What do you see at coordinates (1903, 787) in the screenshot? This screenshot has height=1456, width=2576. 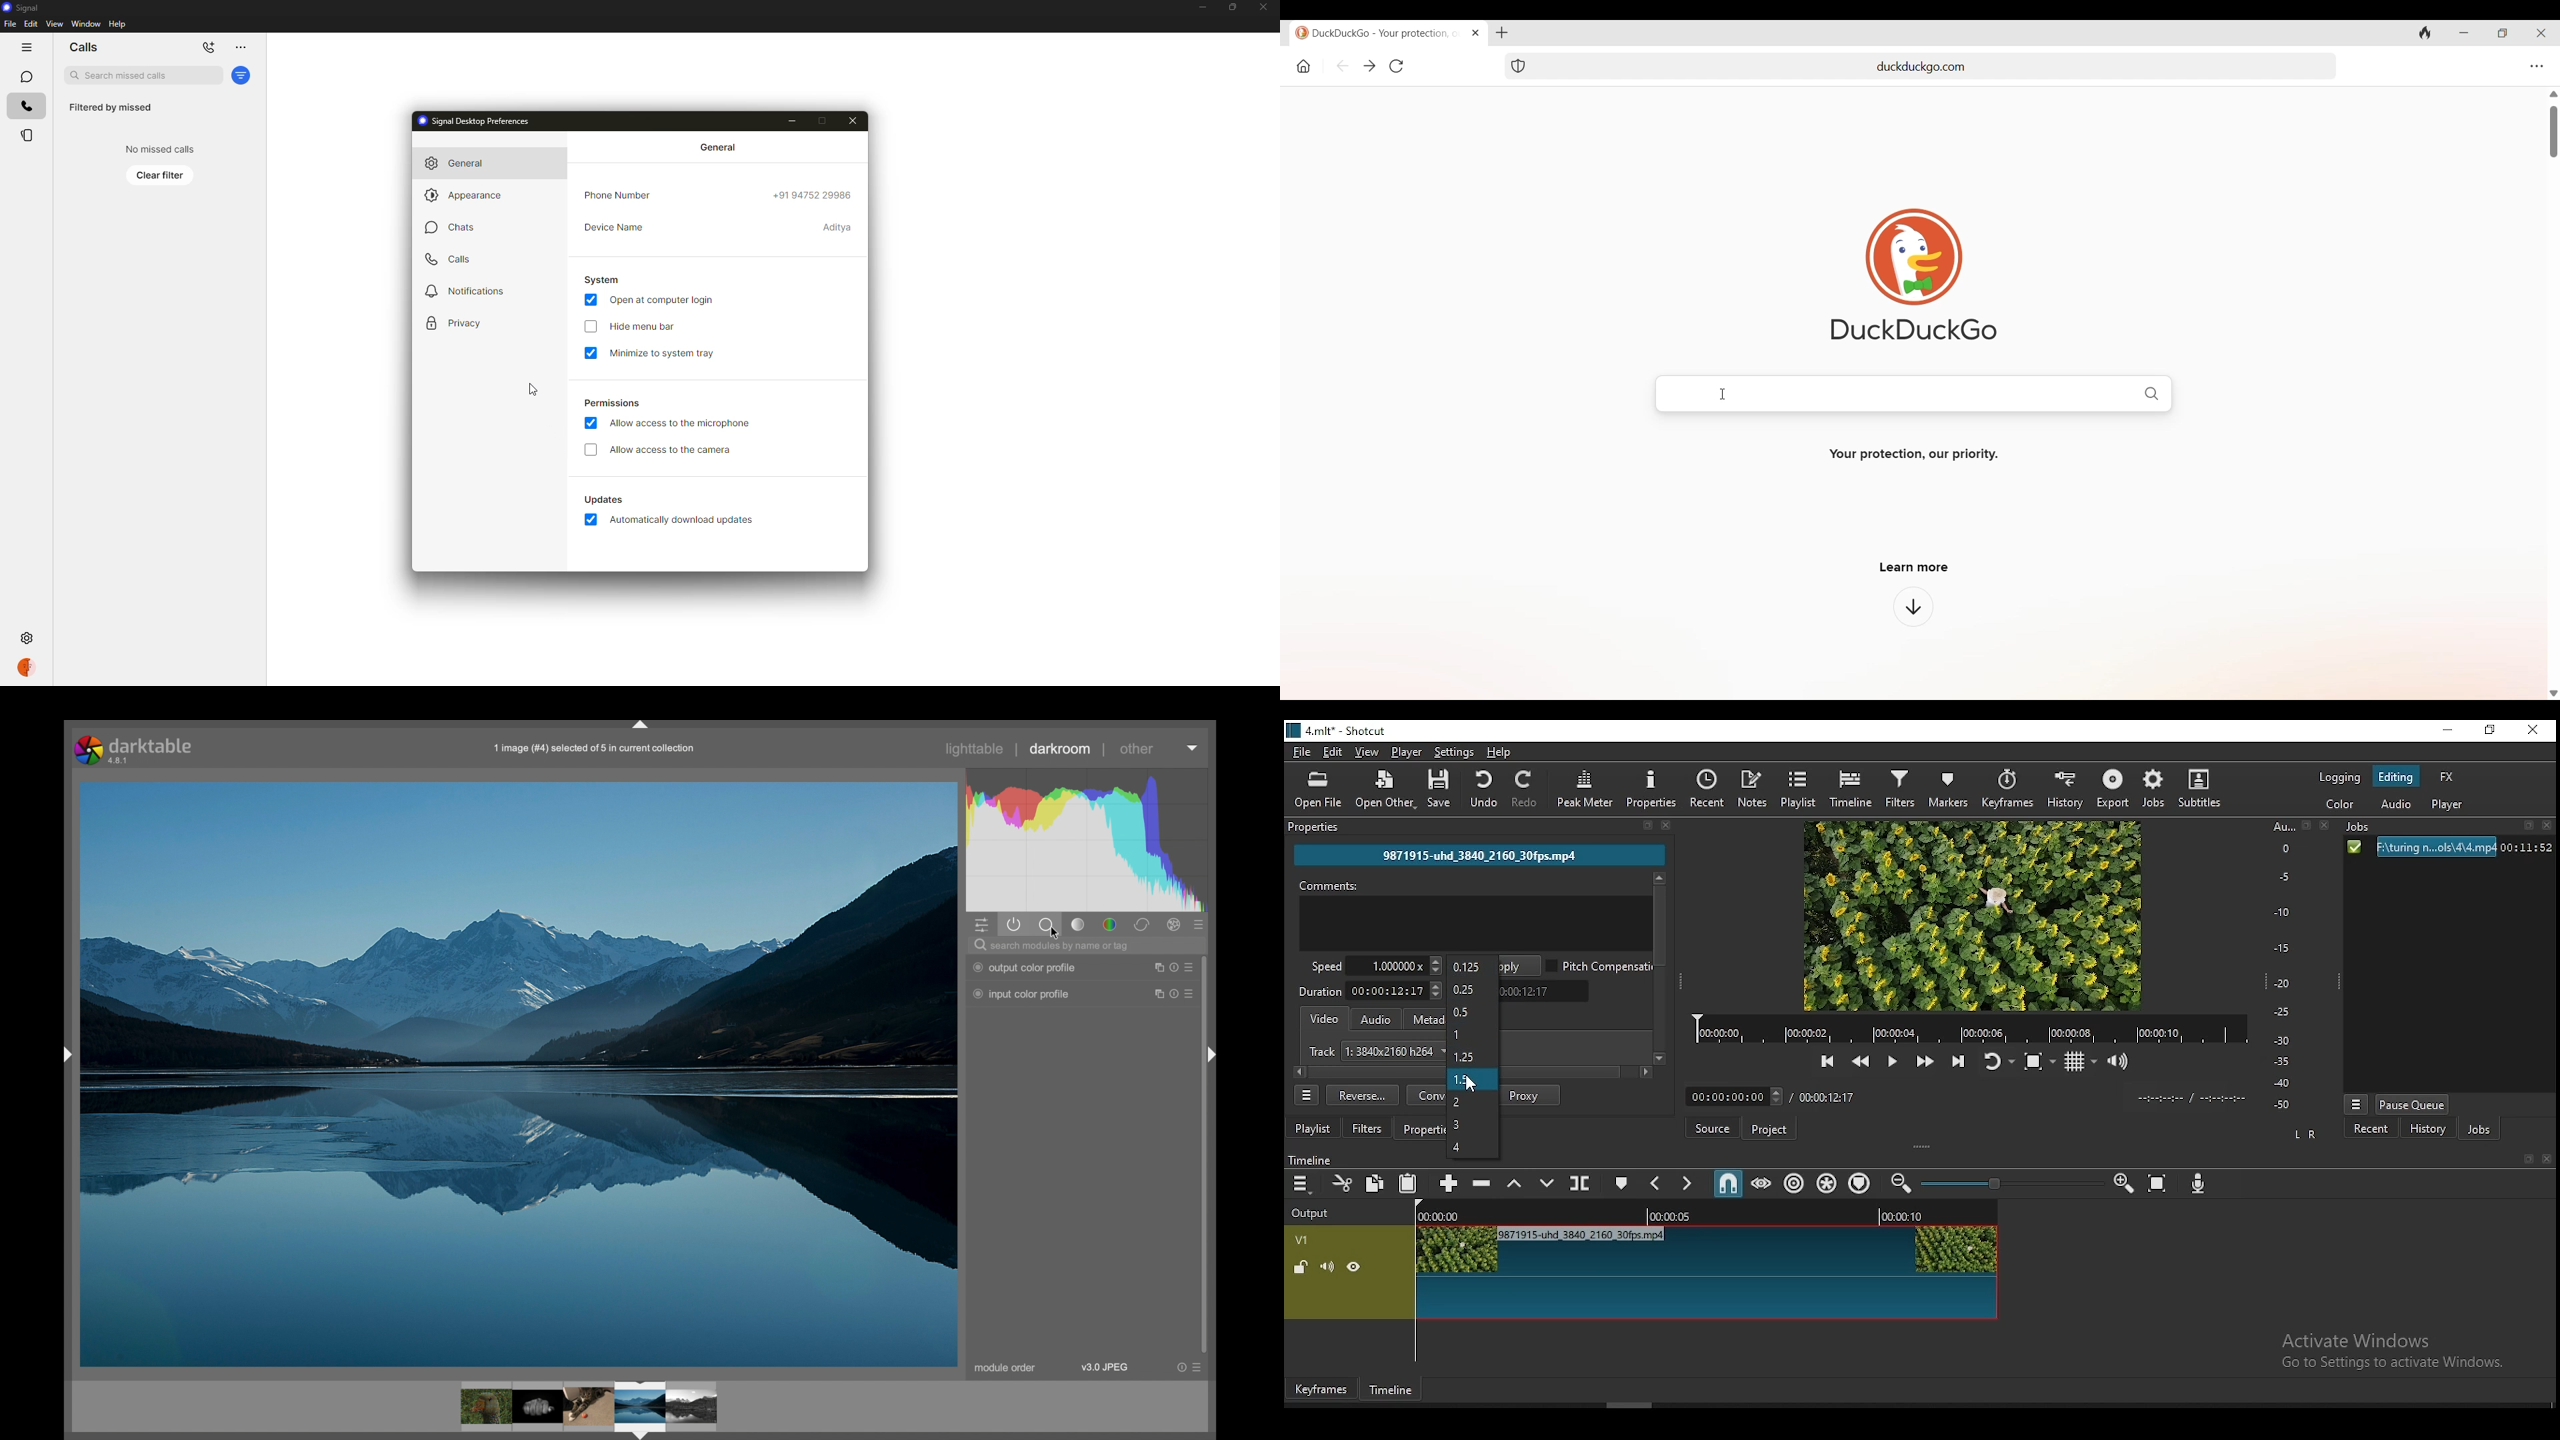 I see `filters` at bounding box center [1903, 787].